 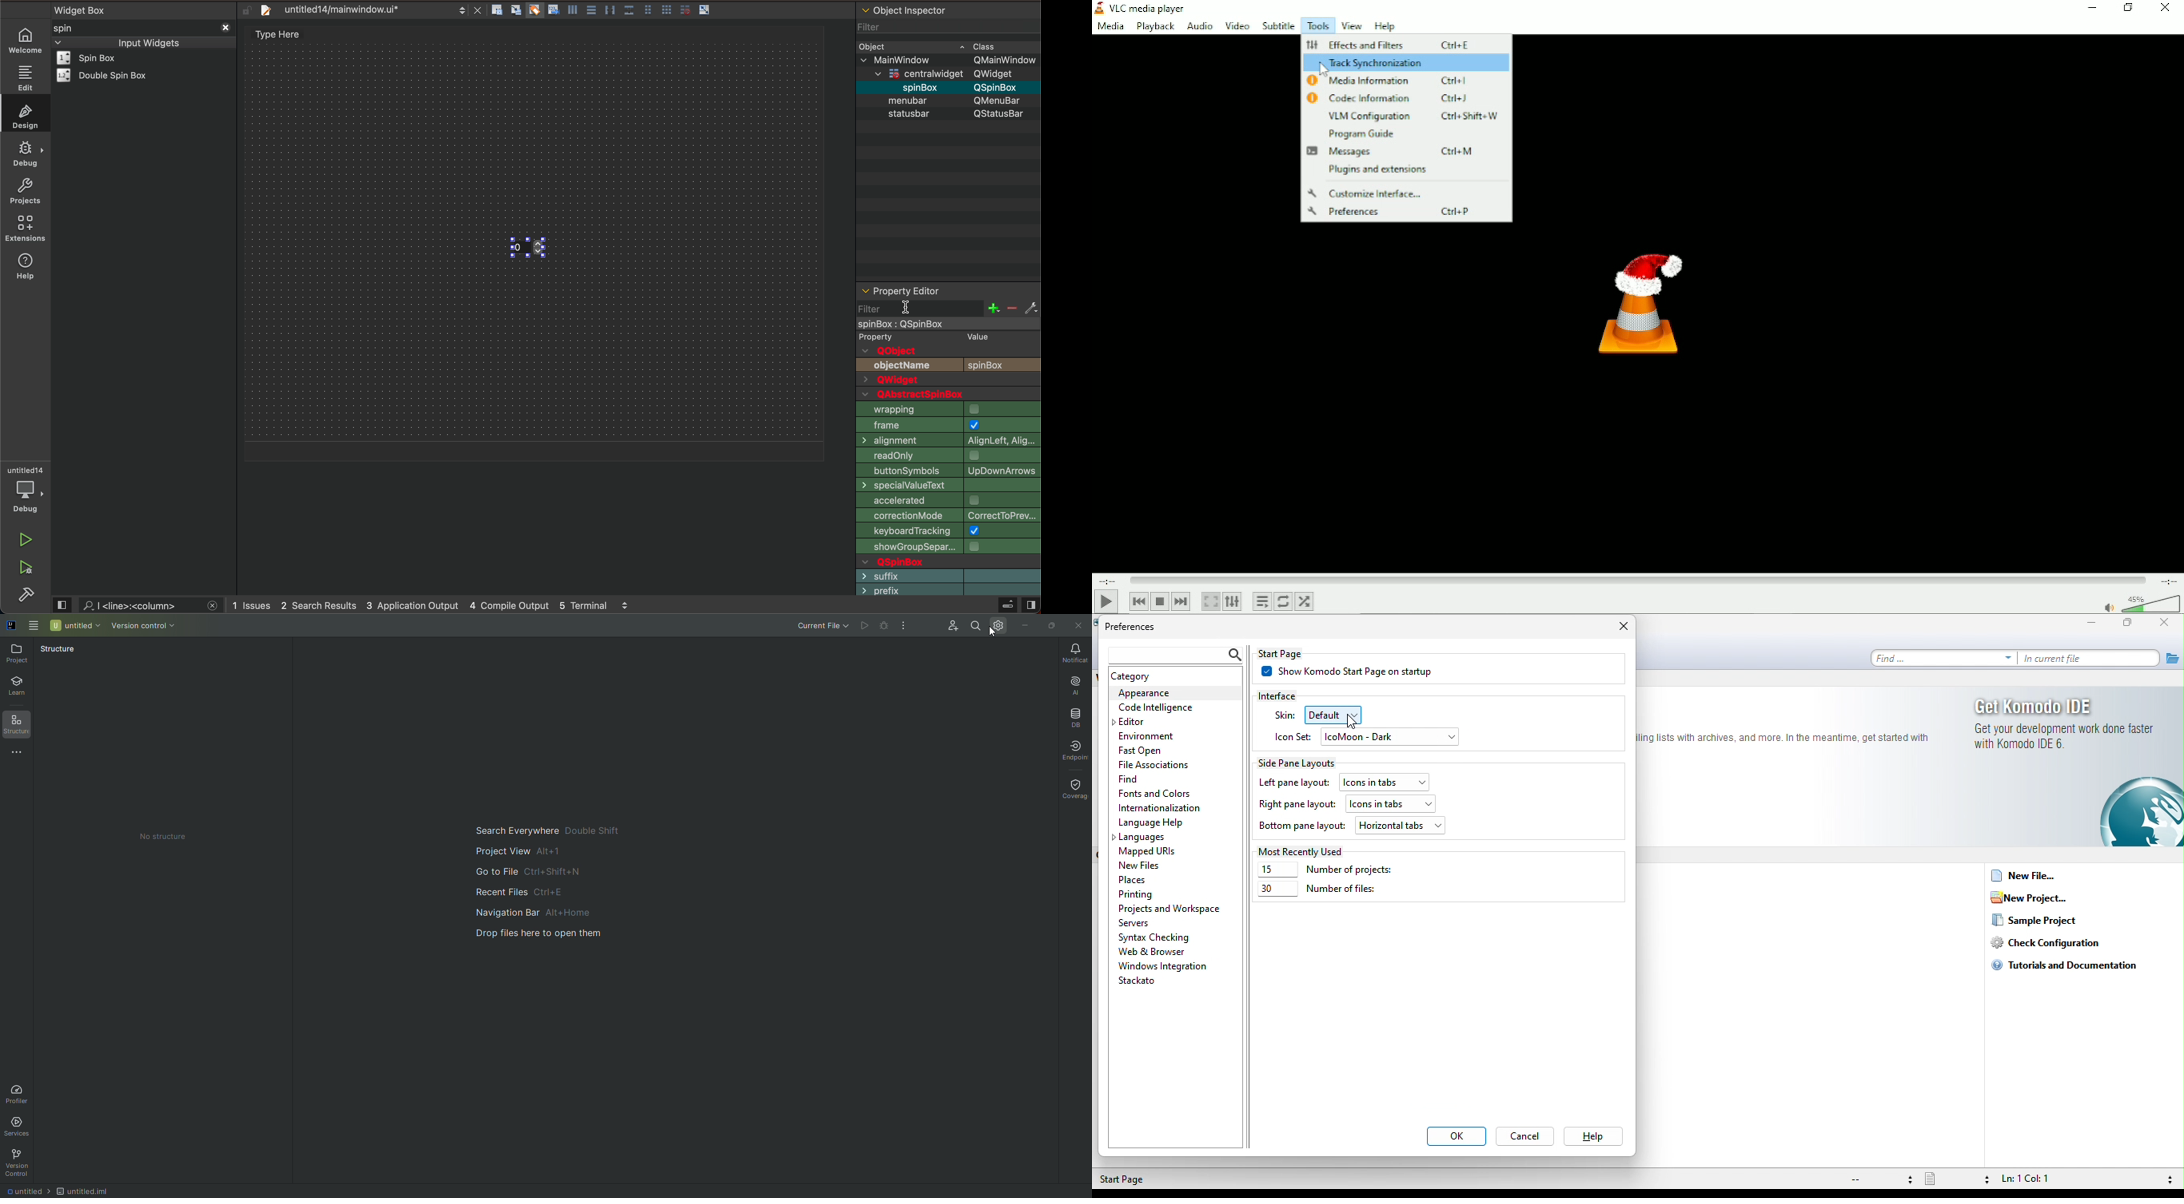 I want to click on Toggle playlist, so click(x=1261, y=601).